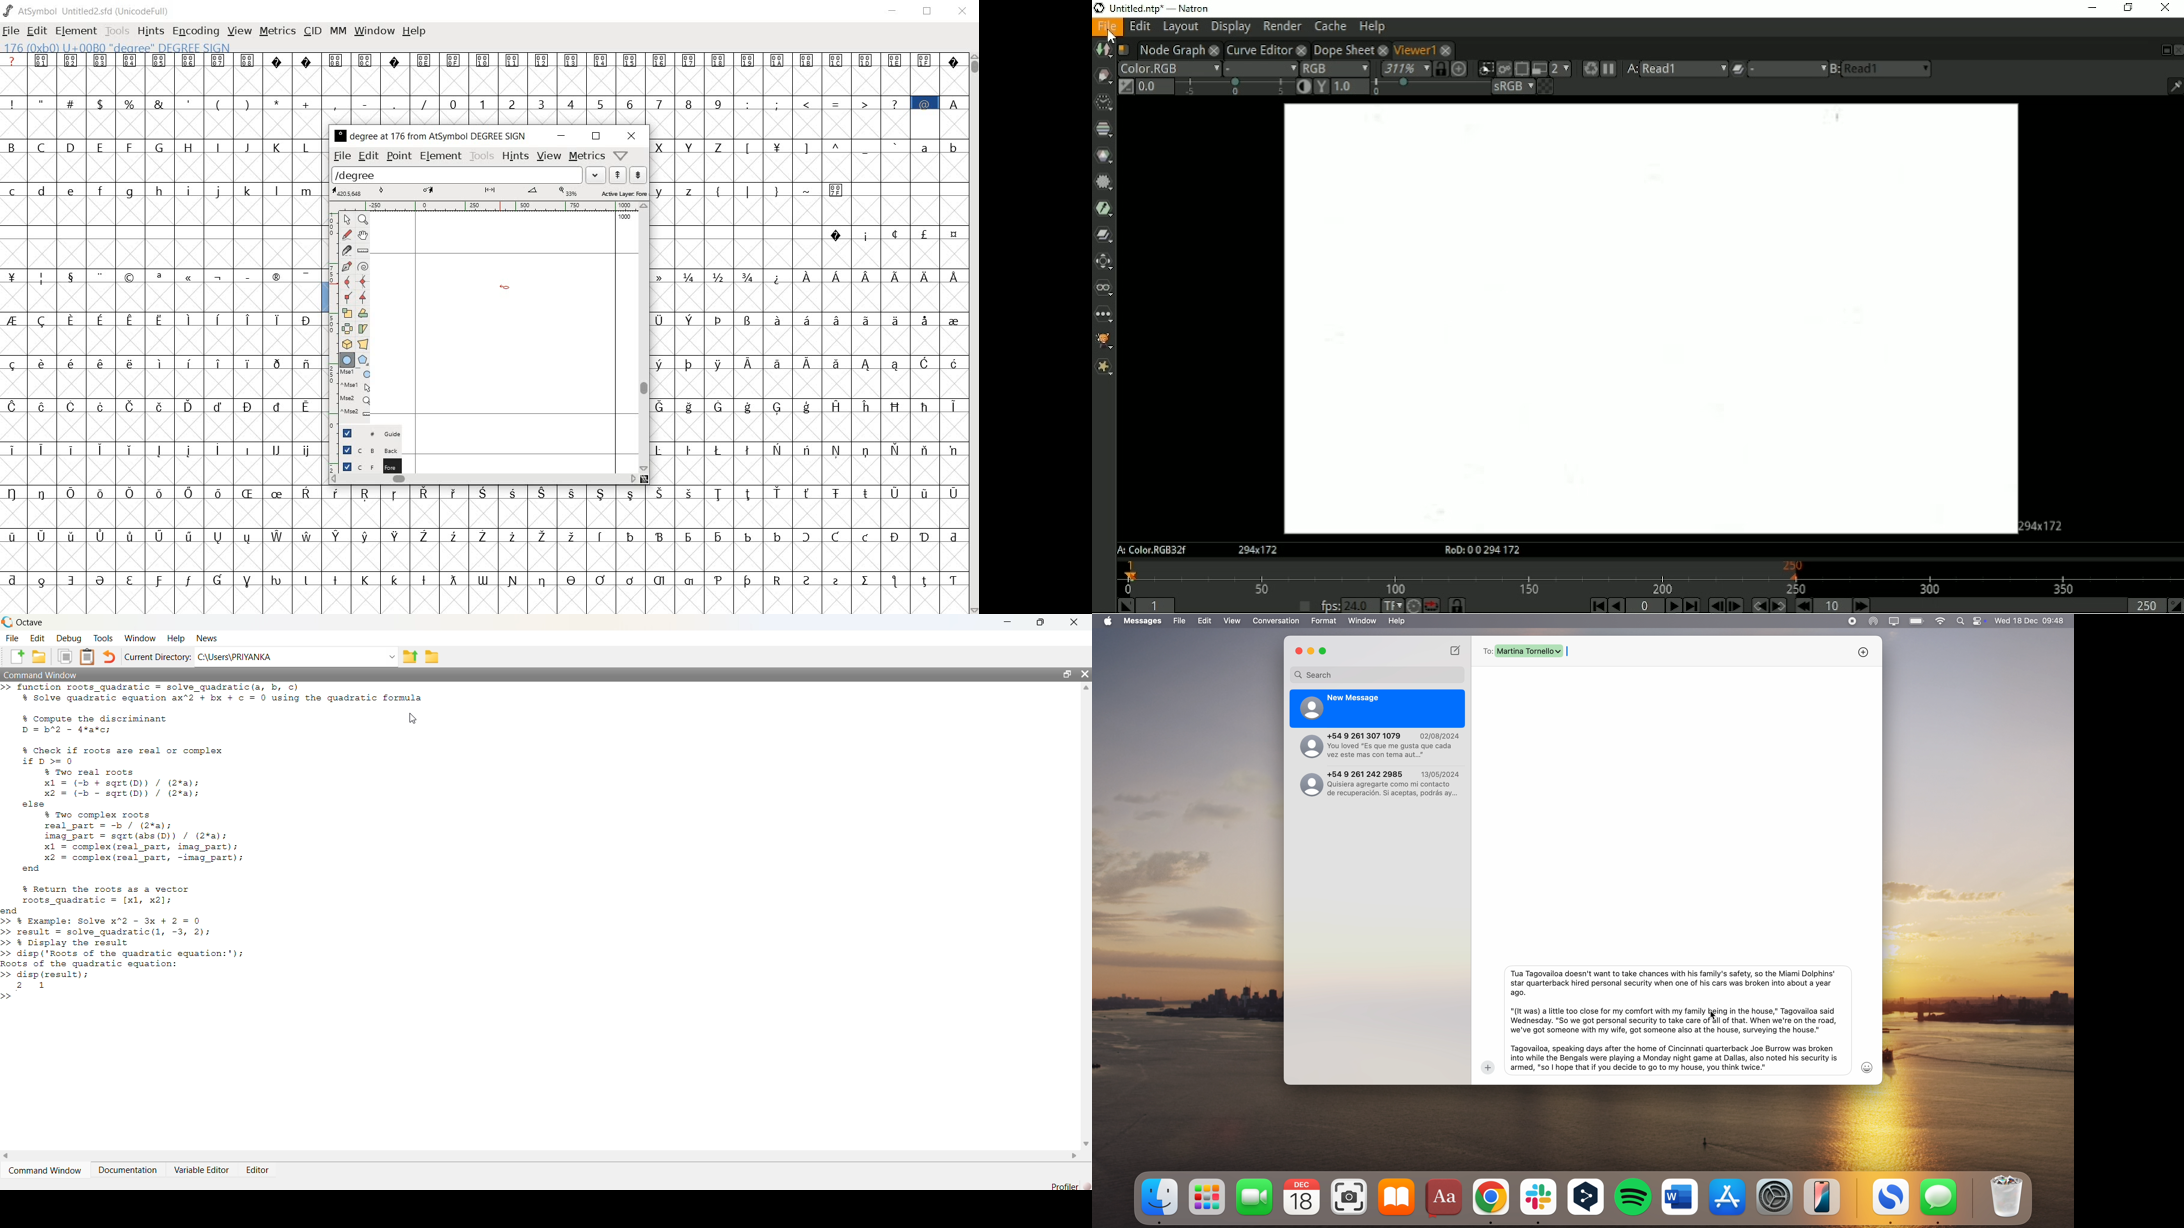 This screenshot has height=1232, width=2184. I want to click on show the next word on the list, so click(618, 175).